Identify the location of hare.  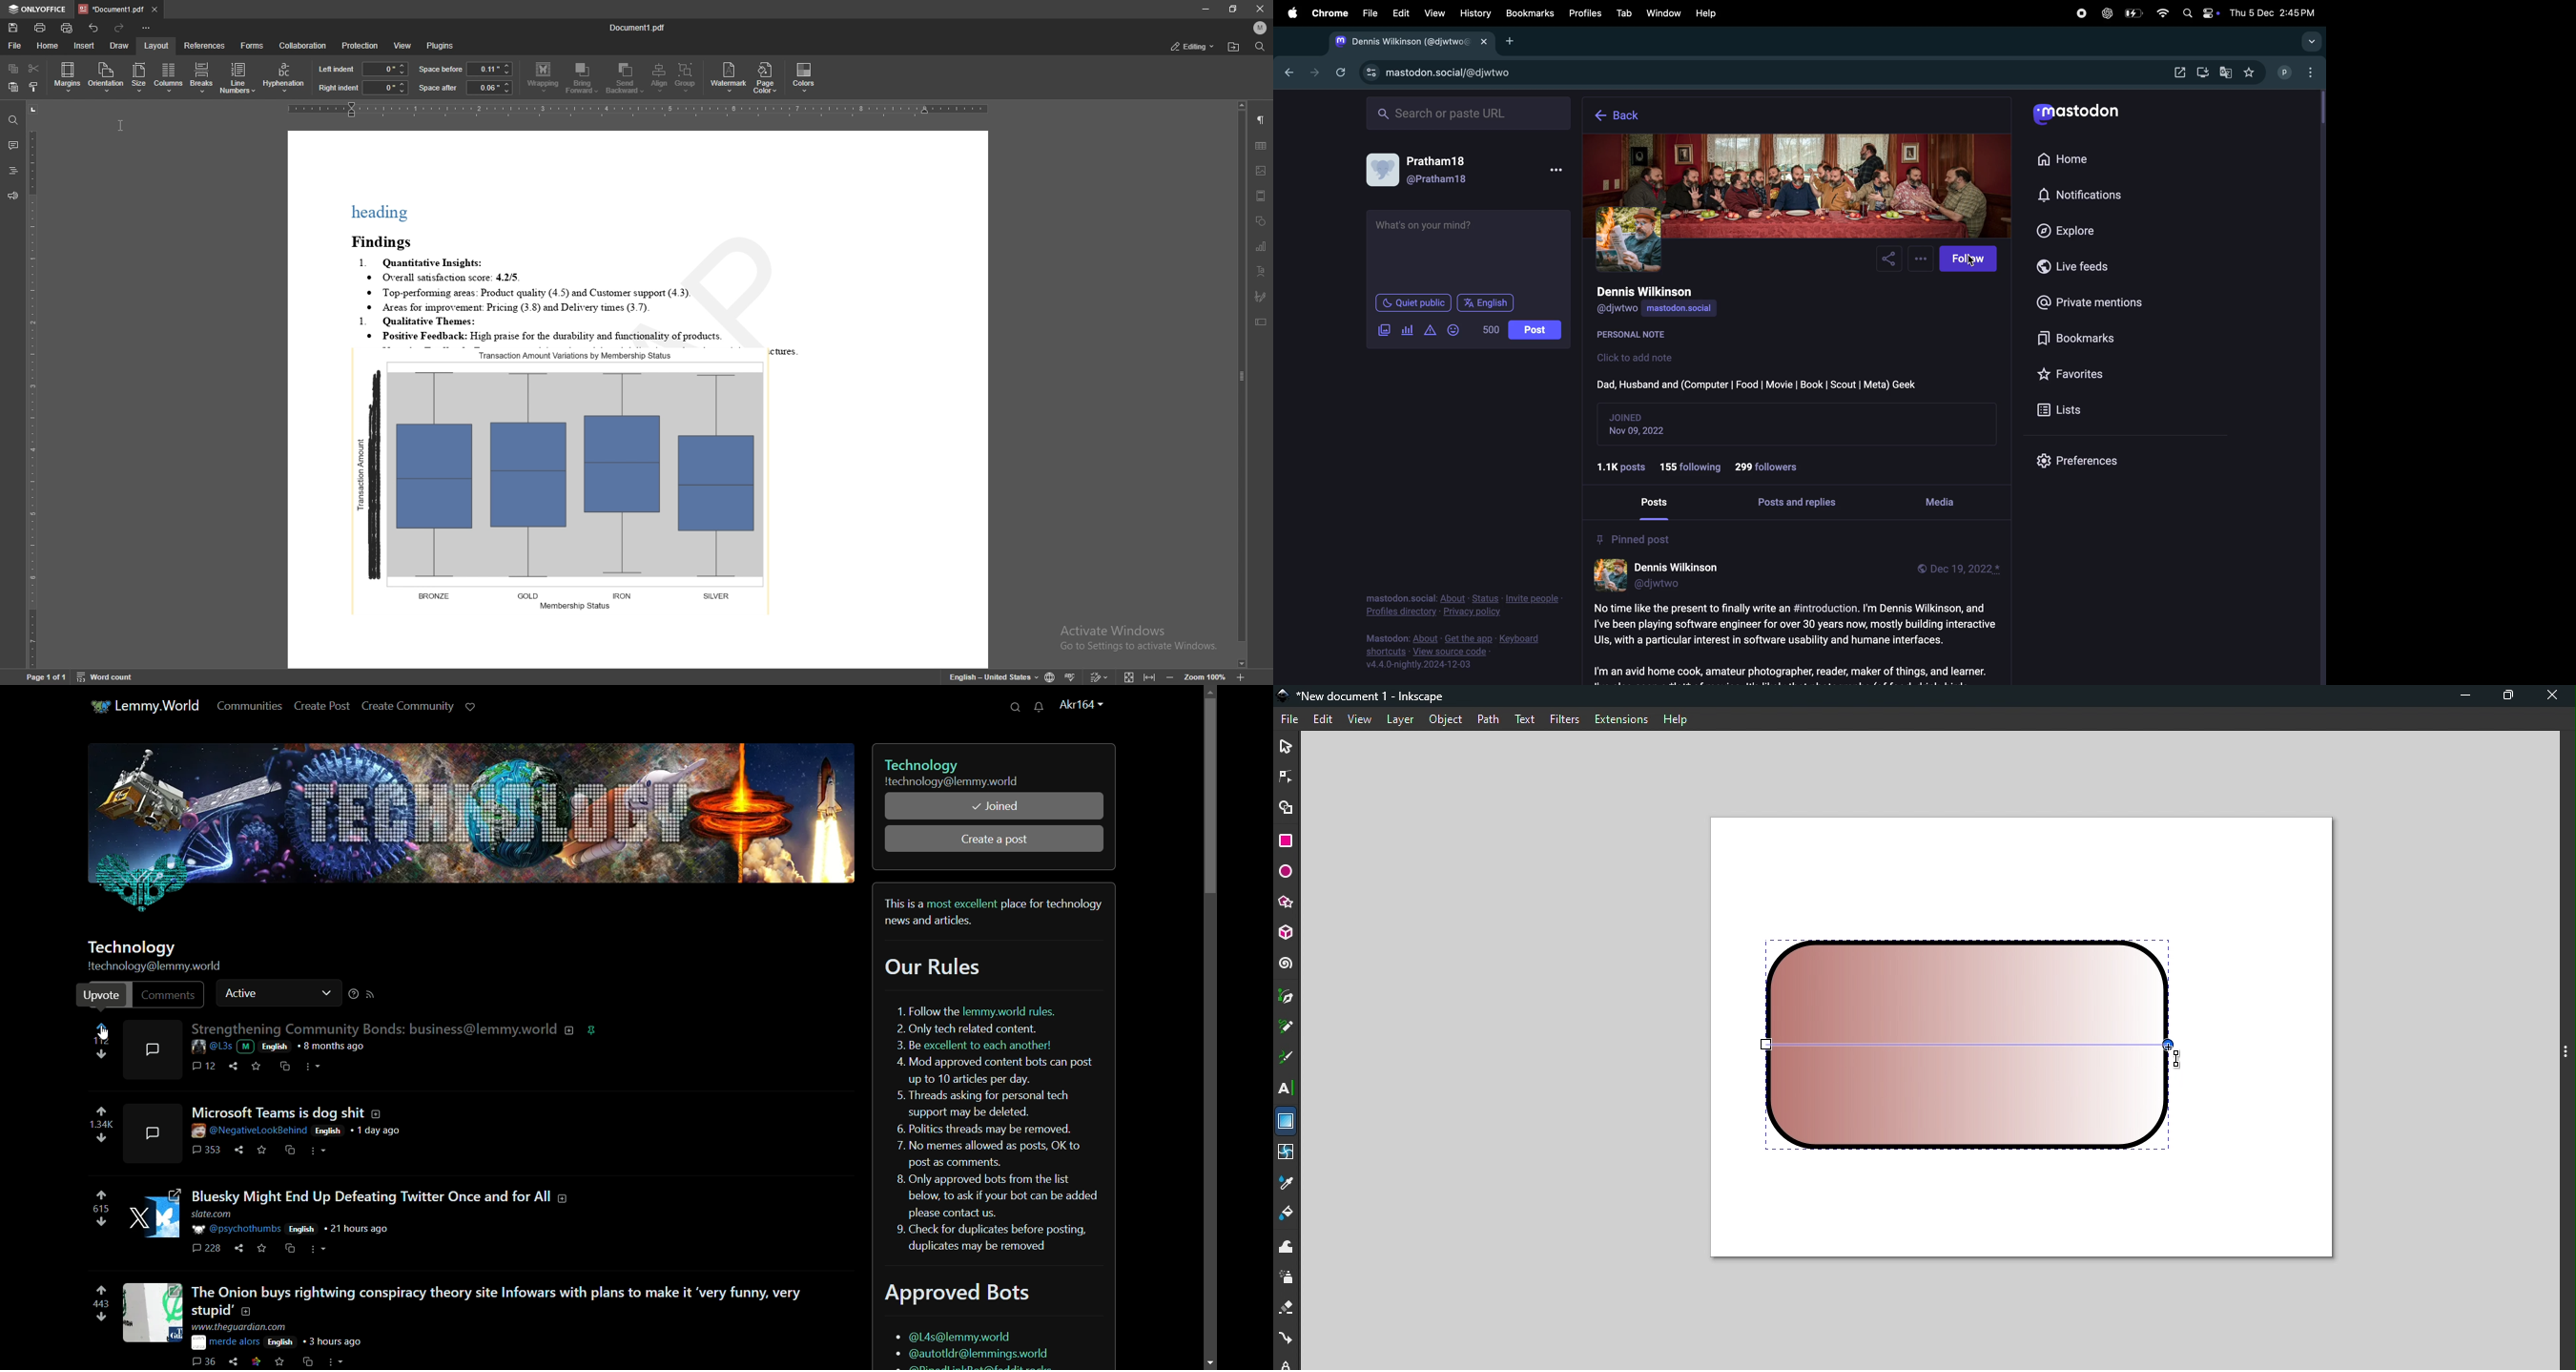
(240, 1248).